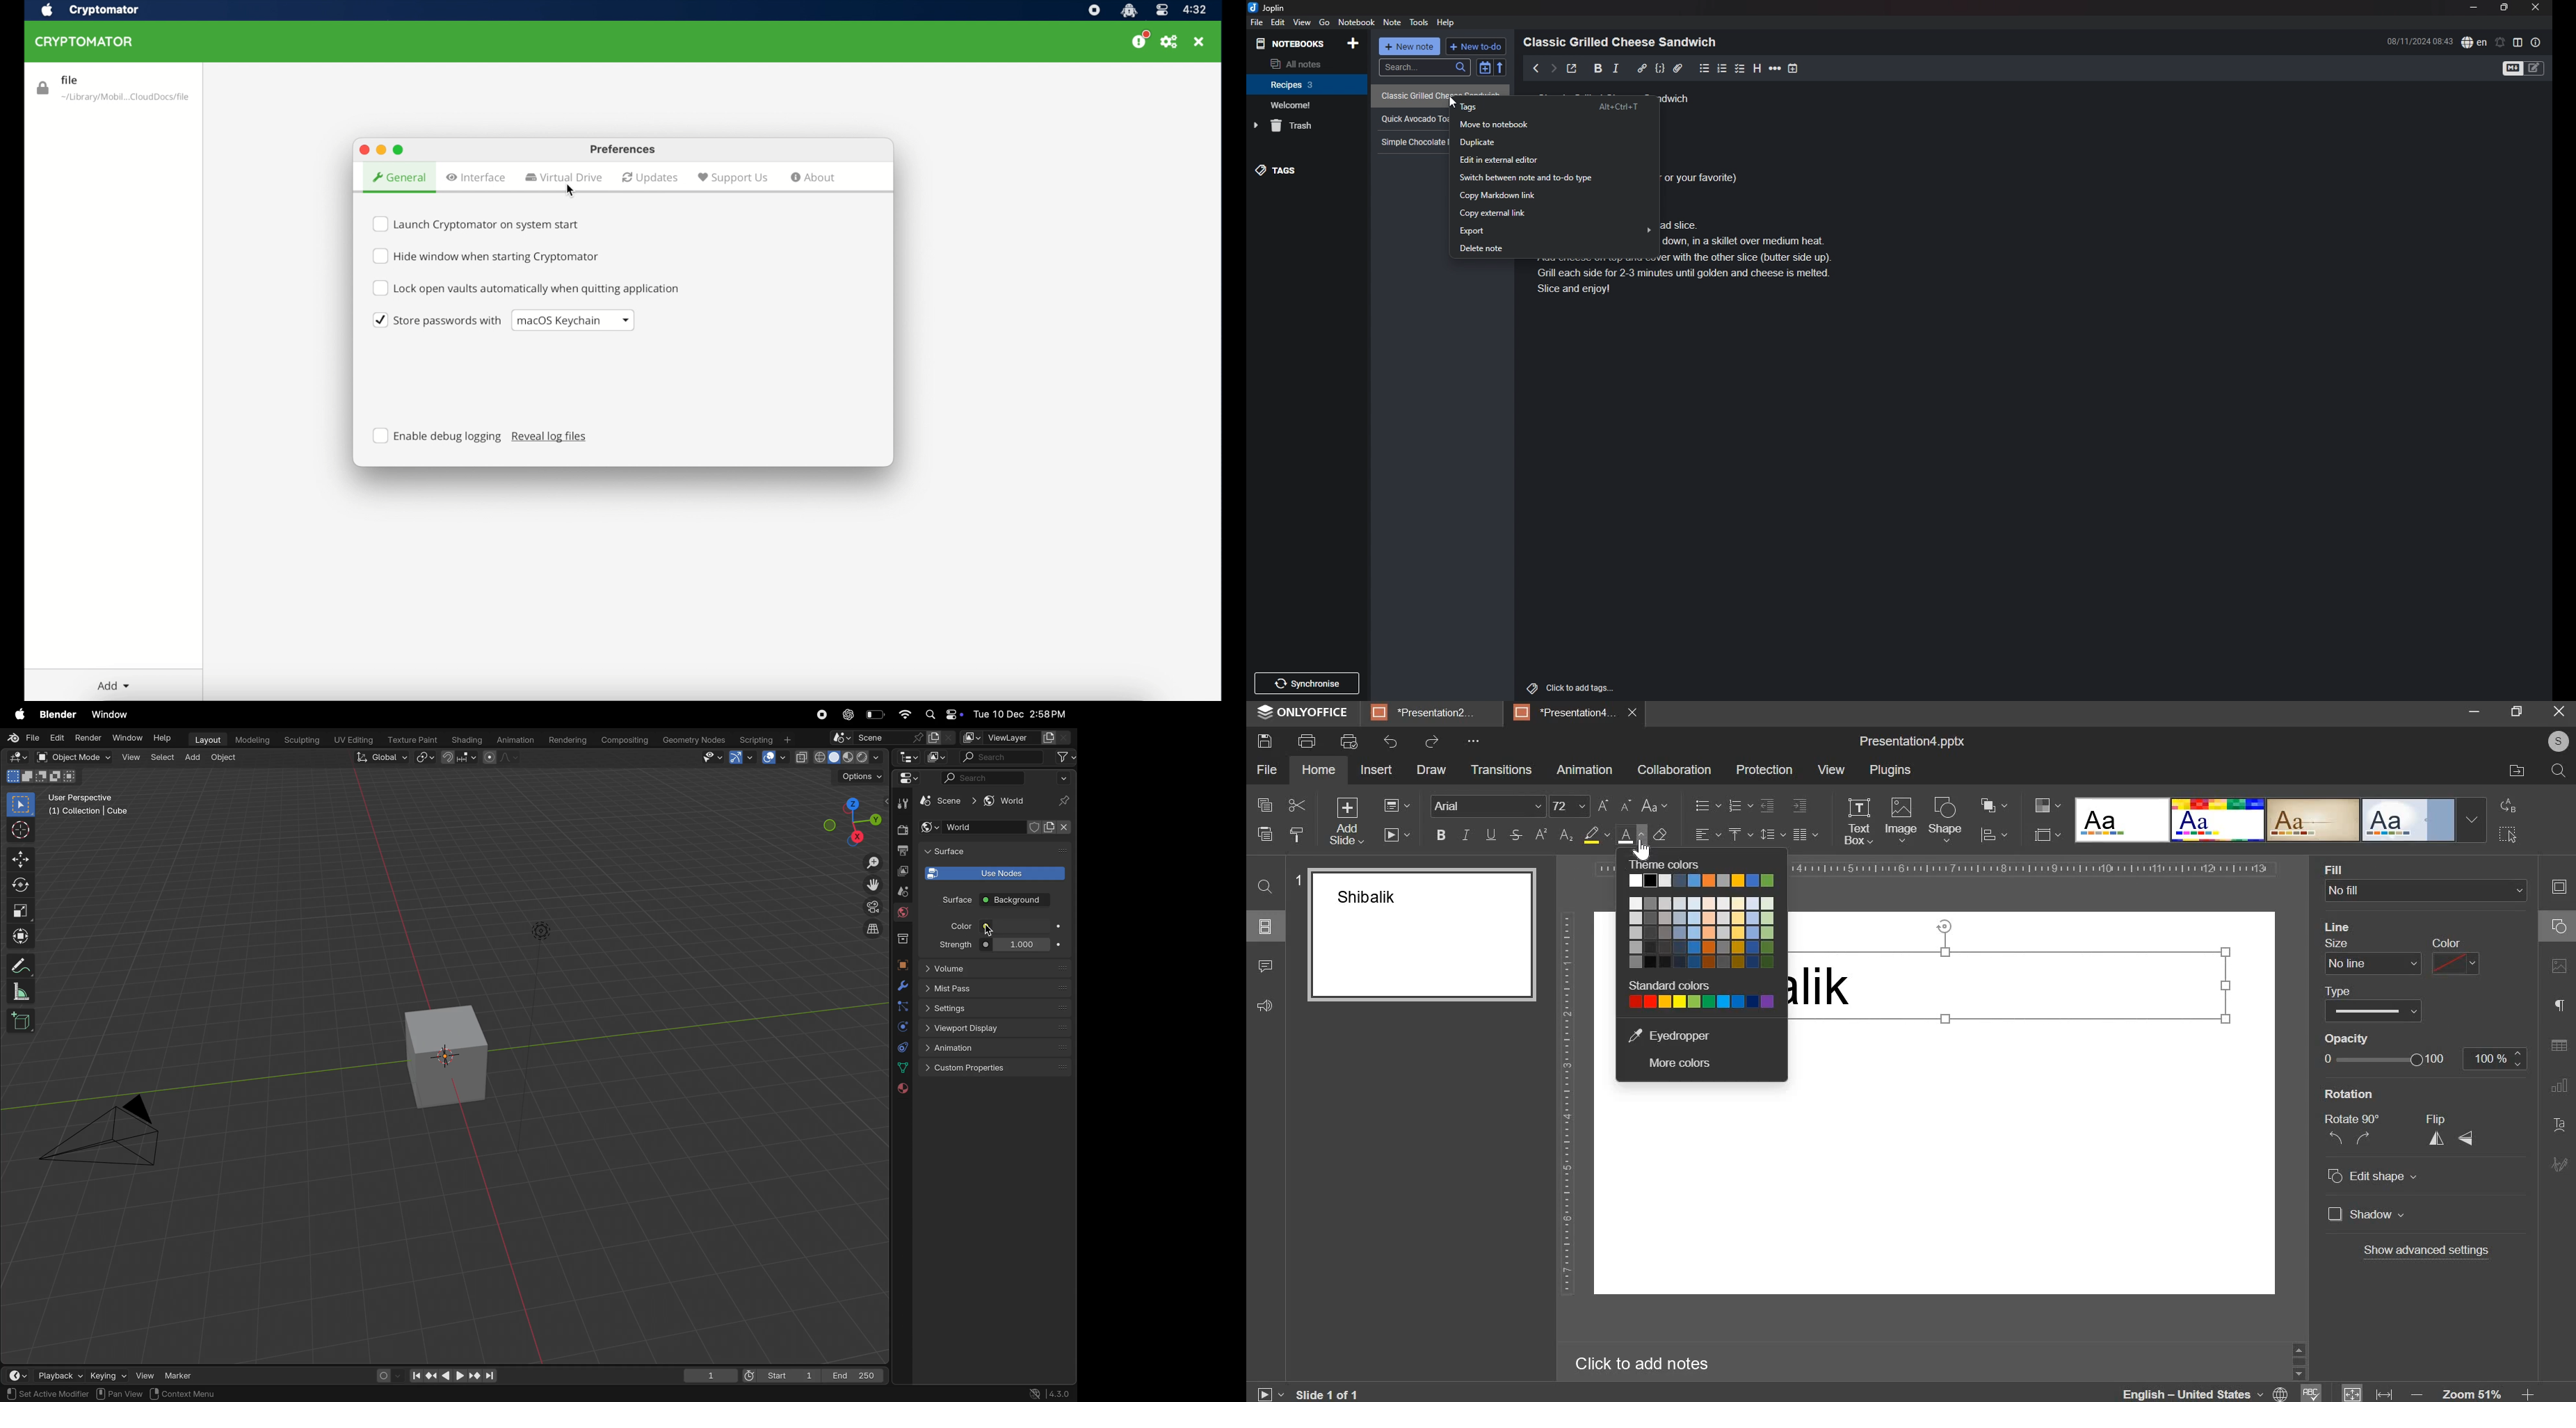 The image size is (2576, 1428). What do you see at coordinates (1536, 68) in the screenshot?
I see `previous` at bounding box center [1536, 68].